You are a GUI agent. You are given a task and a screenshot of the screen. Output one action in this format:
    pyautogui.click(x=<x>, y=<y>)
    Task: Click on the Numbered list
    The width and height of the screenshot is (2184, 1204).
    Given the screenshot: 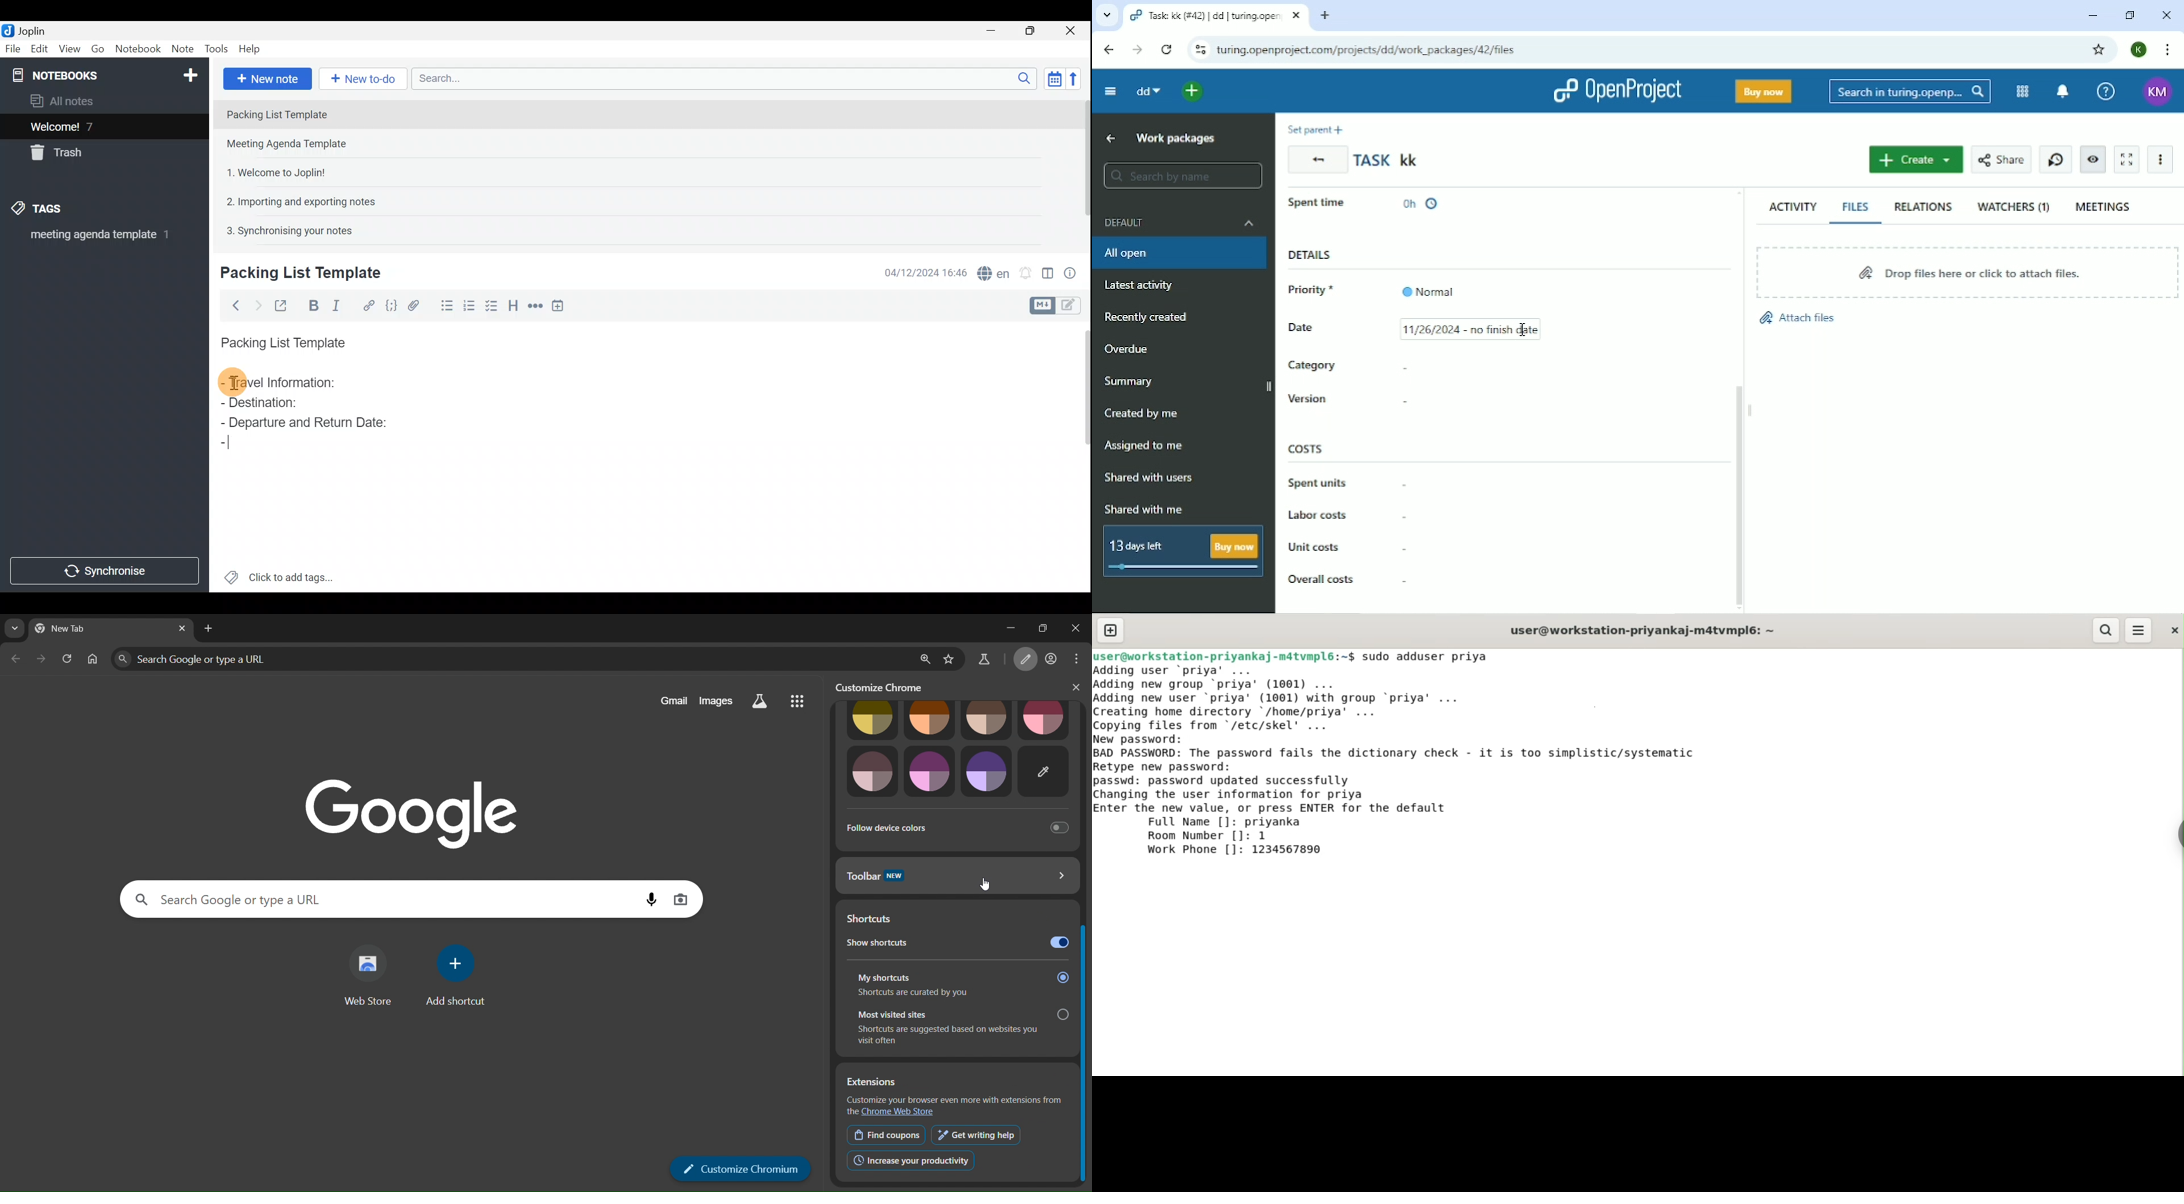 What is the action you would take?
    pyautogui.click(x=472, y=309)
    